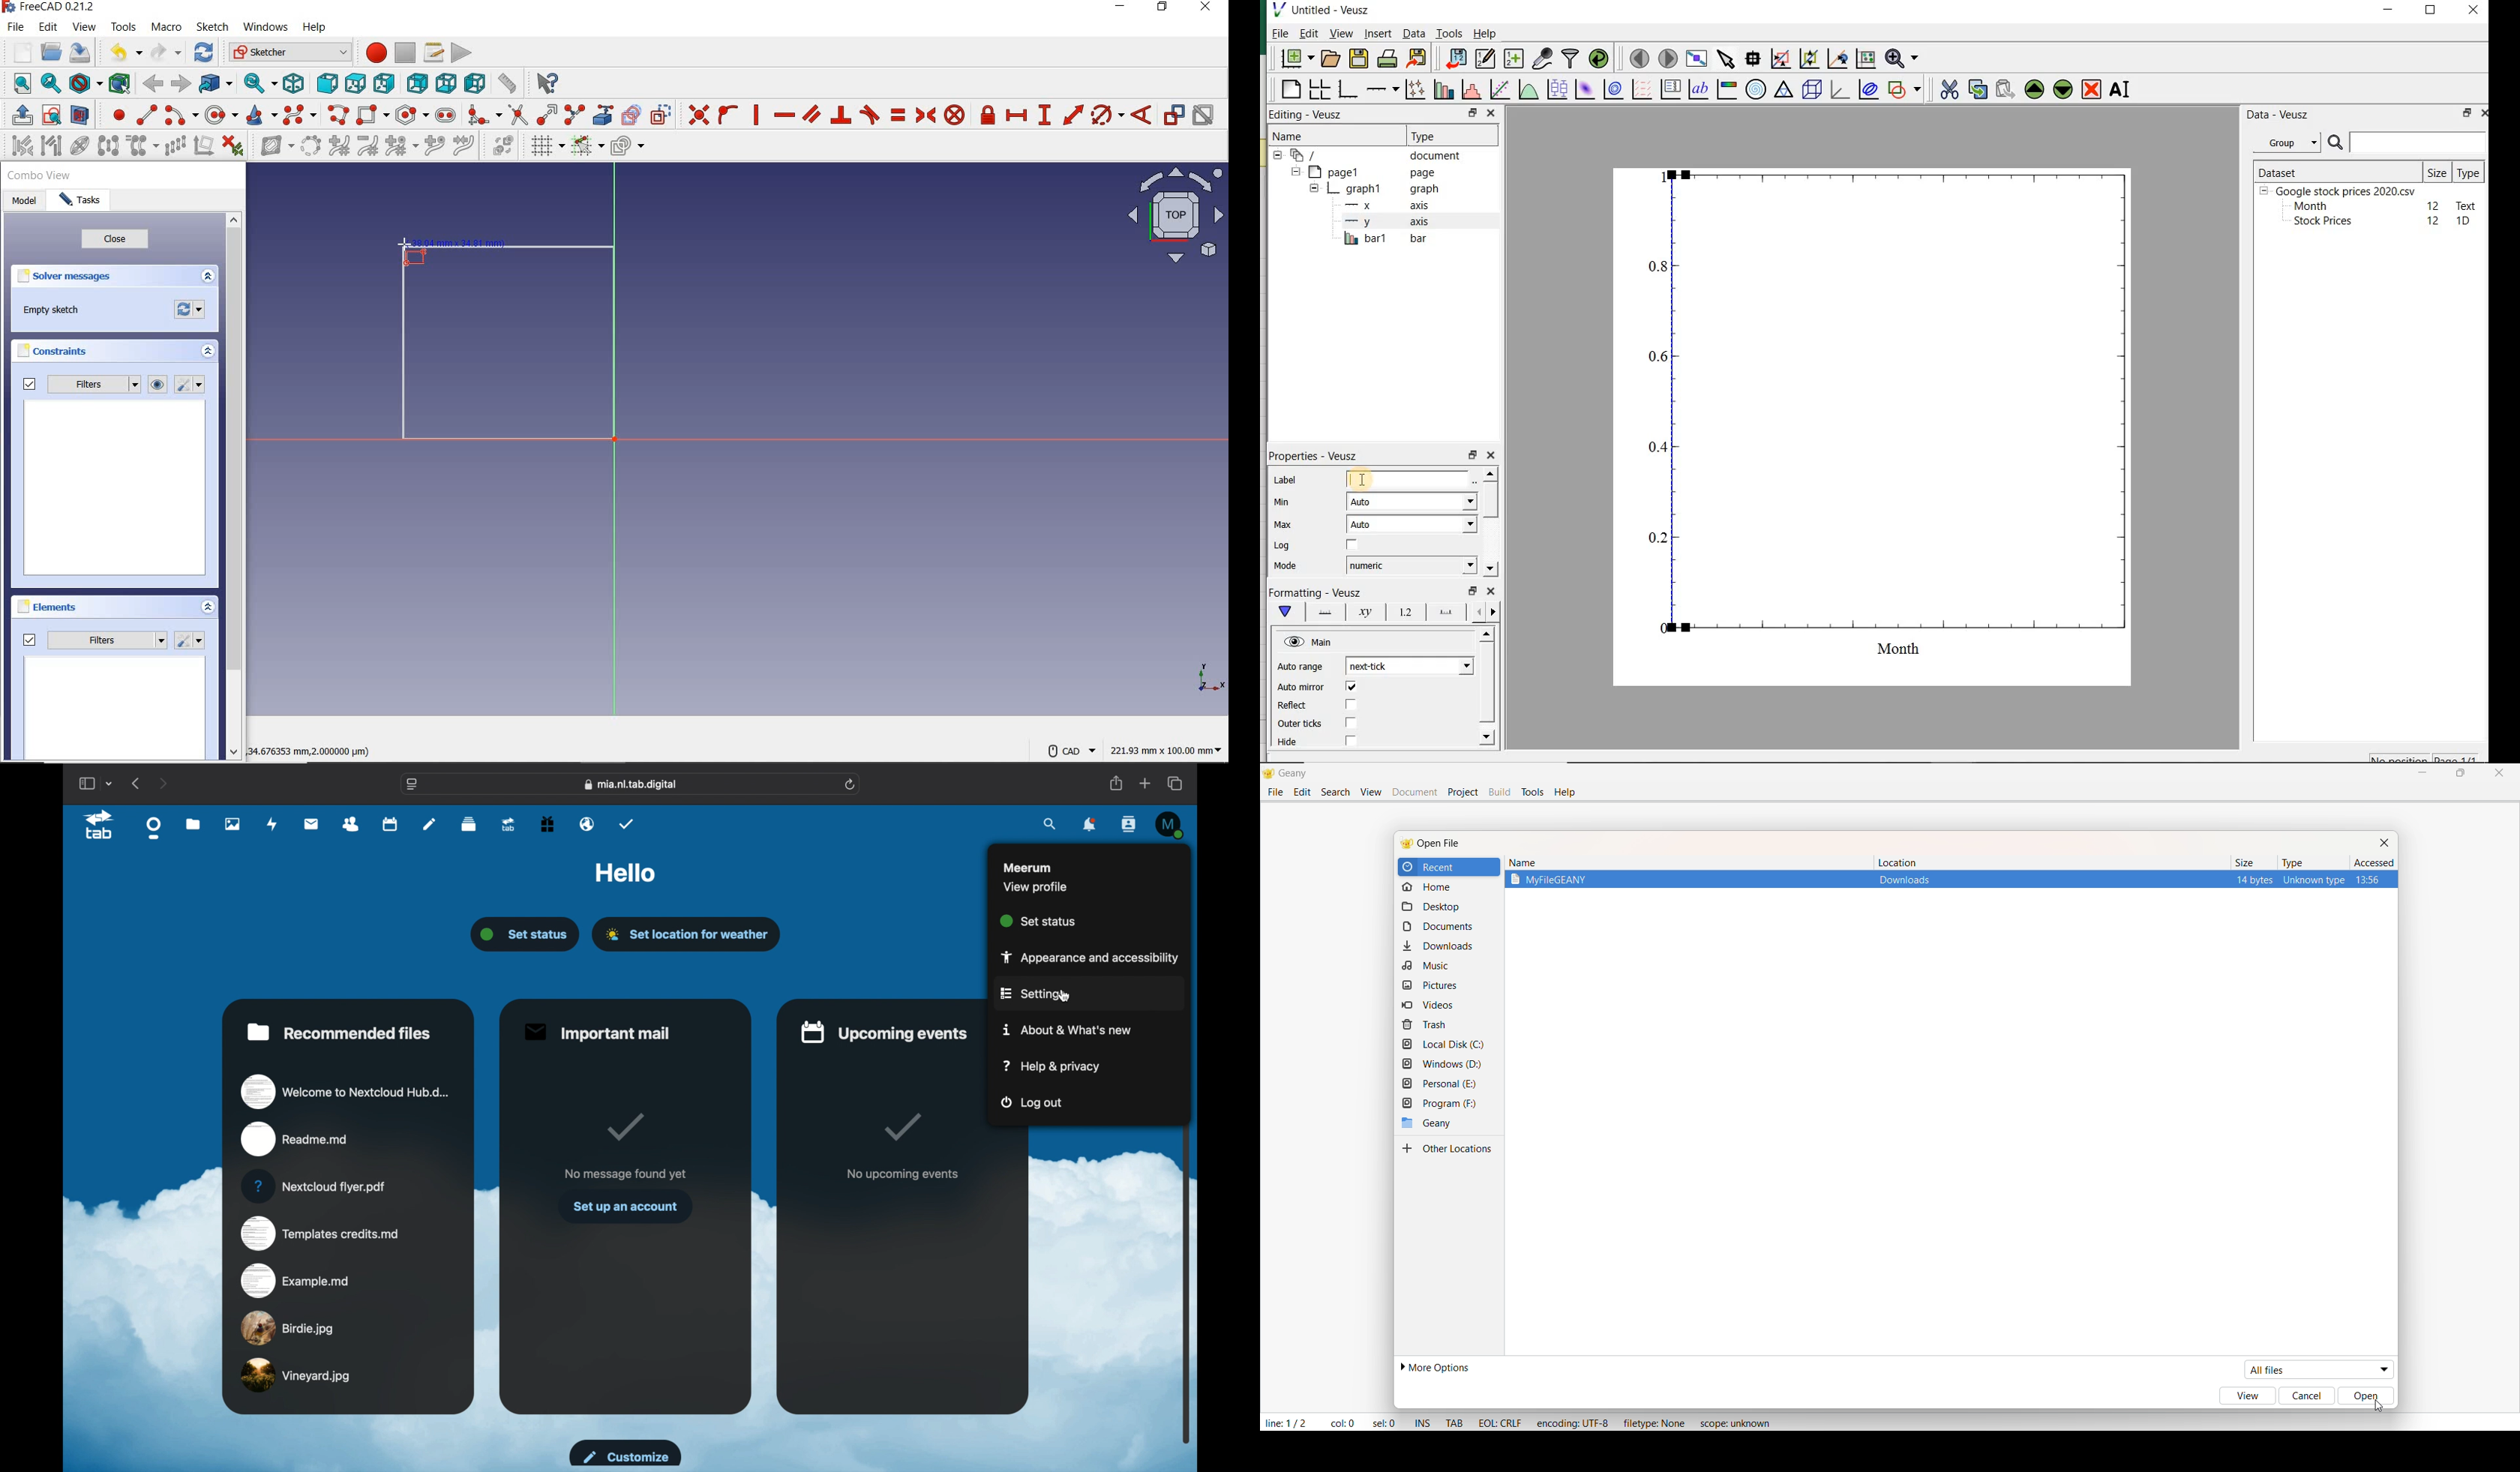  What do you see at coordinates (1431, 986) in the screenshot?
I see `pictures` at bounding box center [1431, 986].